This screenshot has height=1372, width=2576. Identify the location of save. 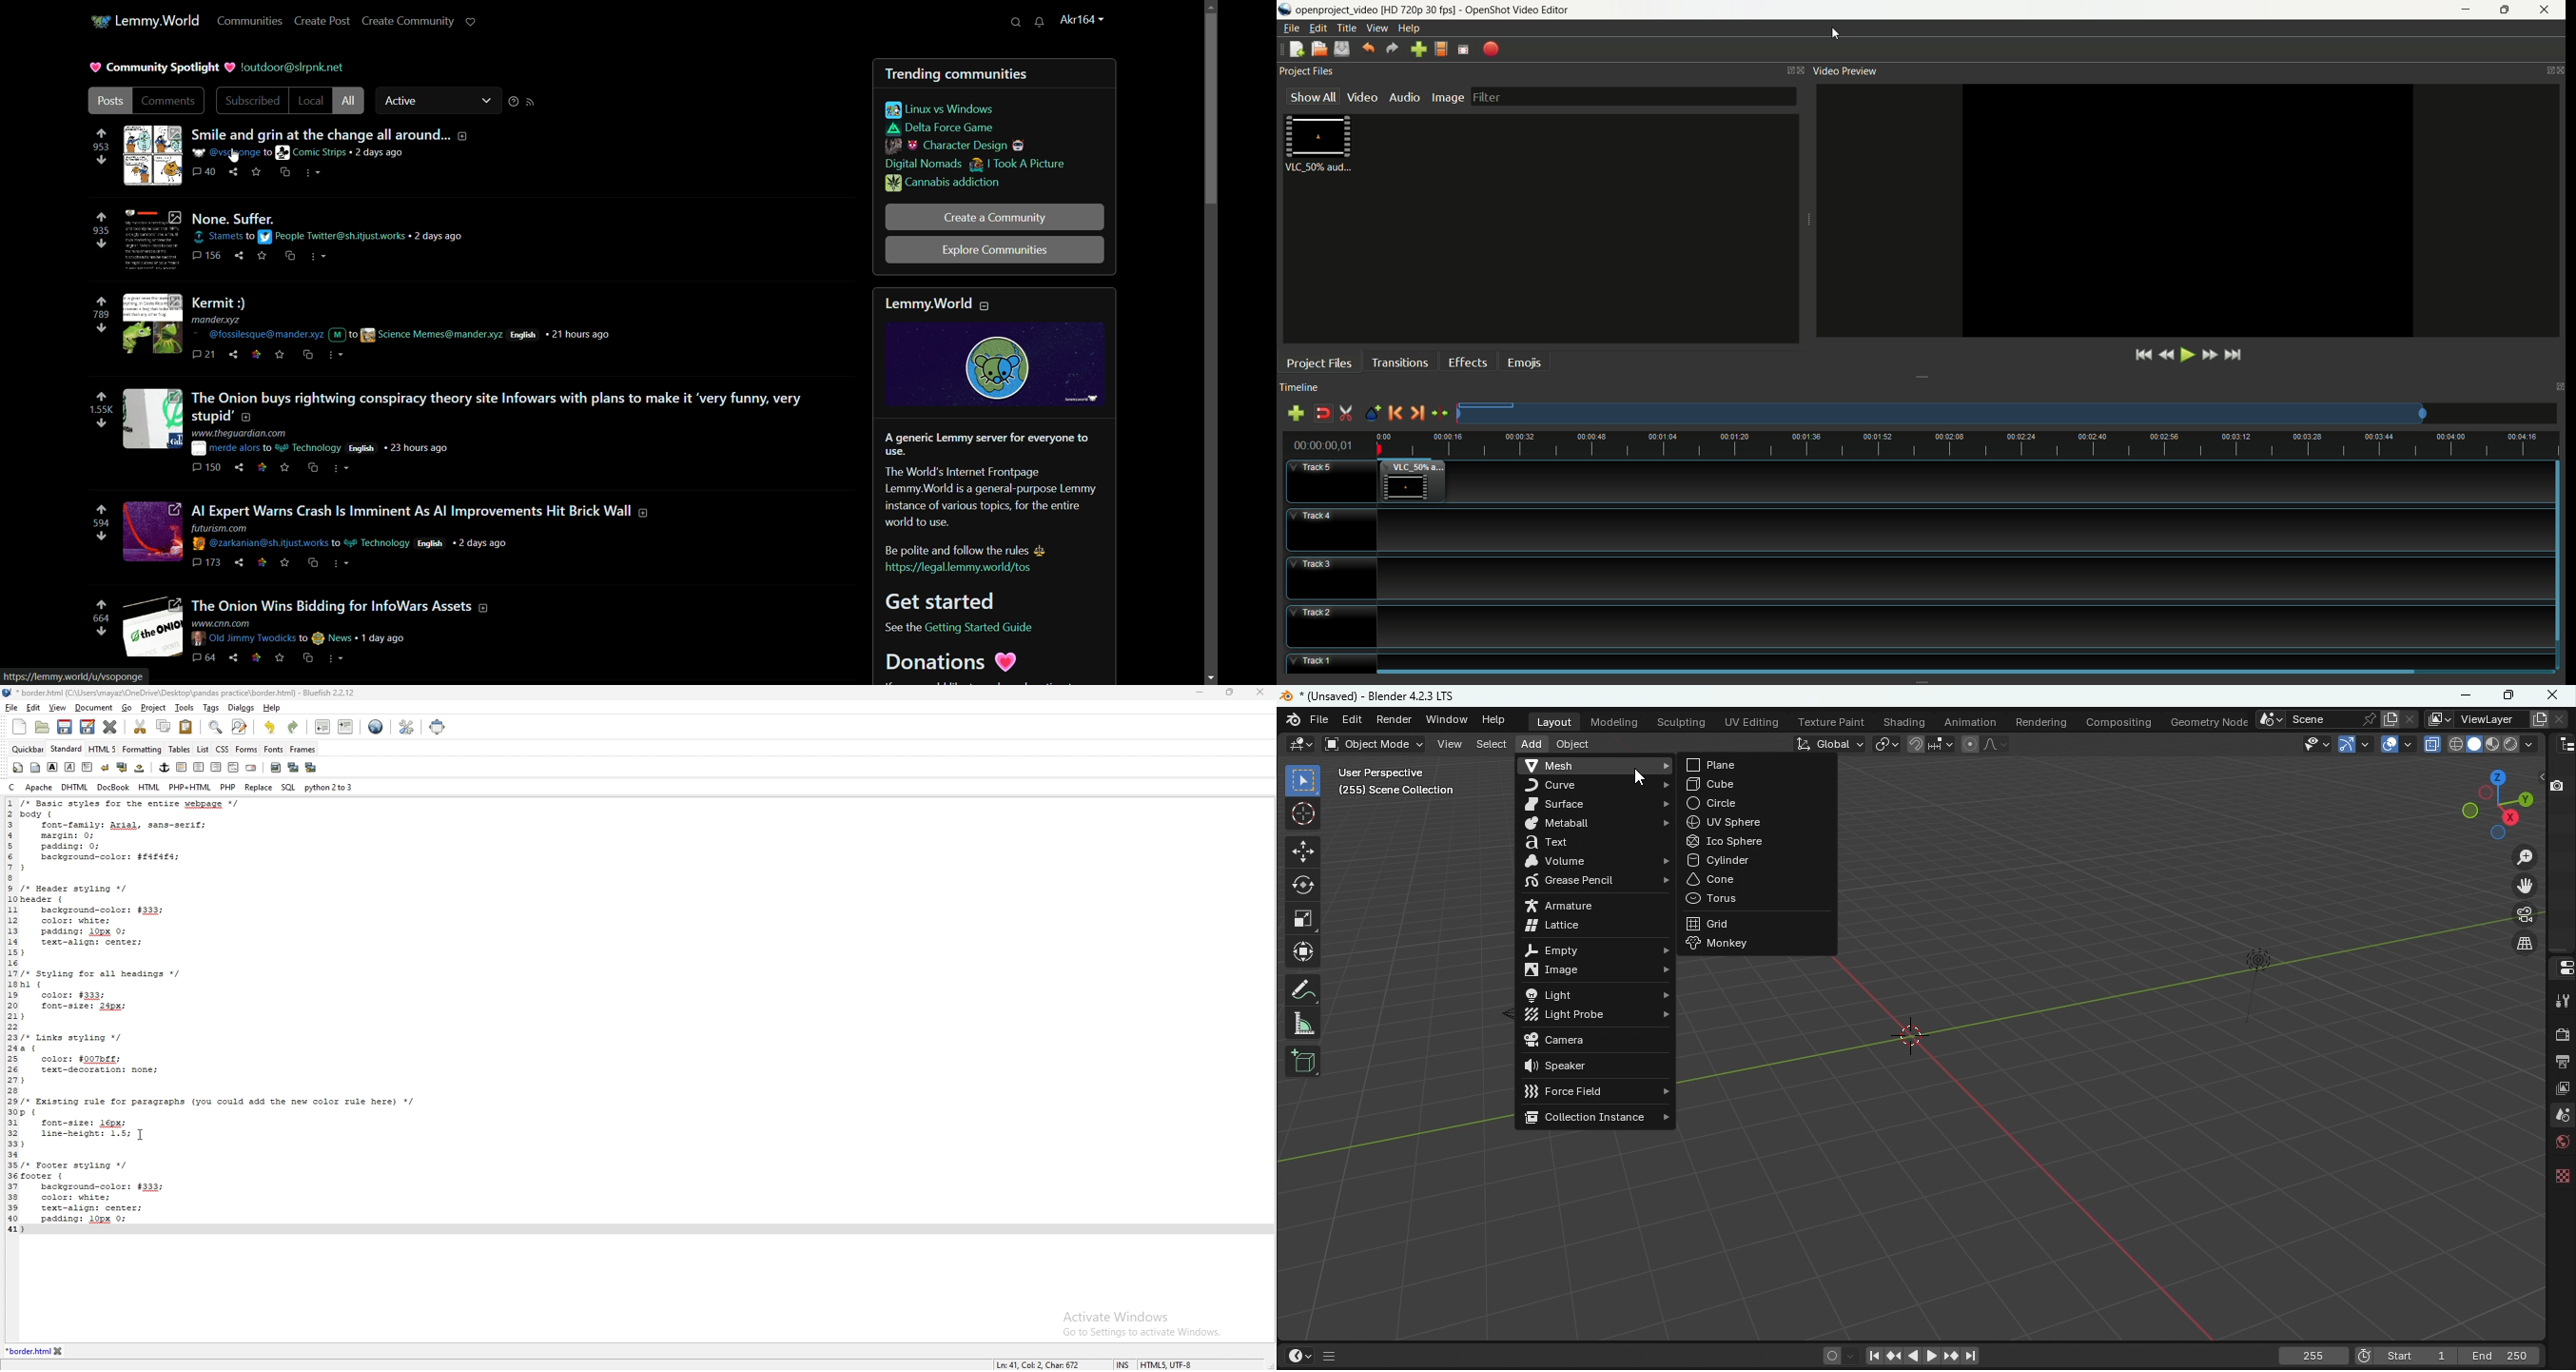
(285, 564).